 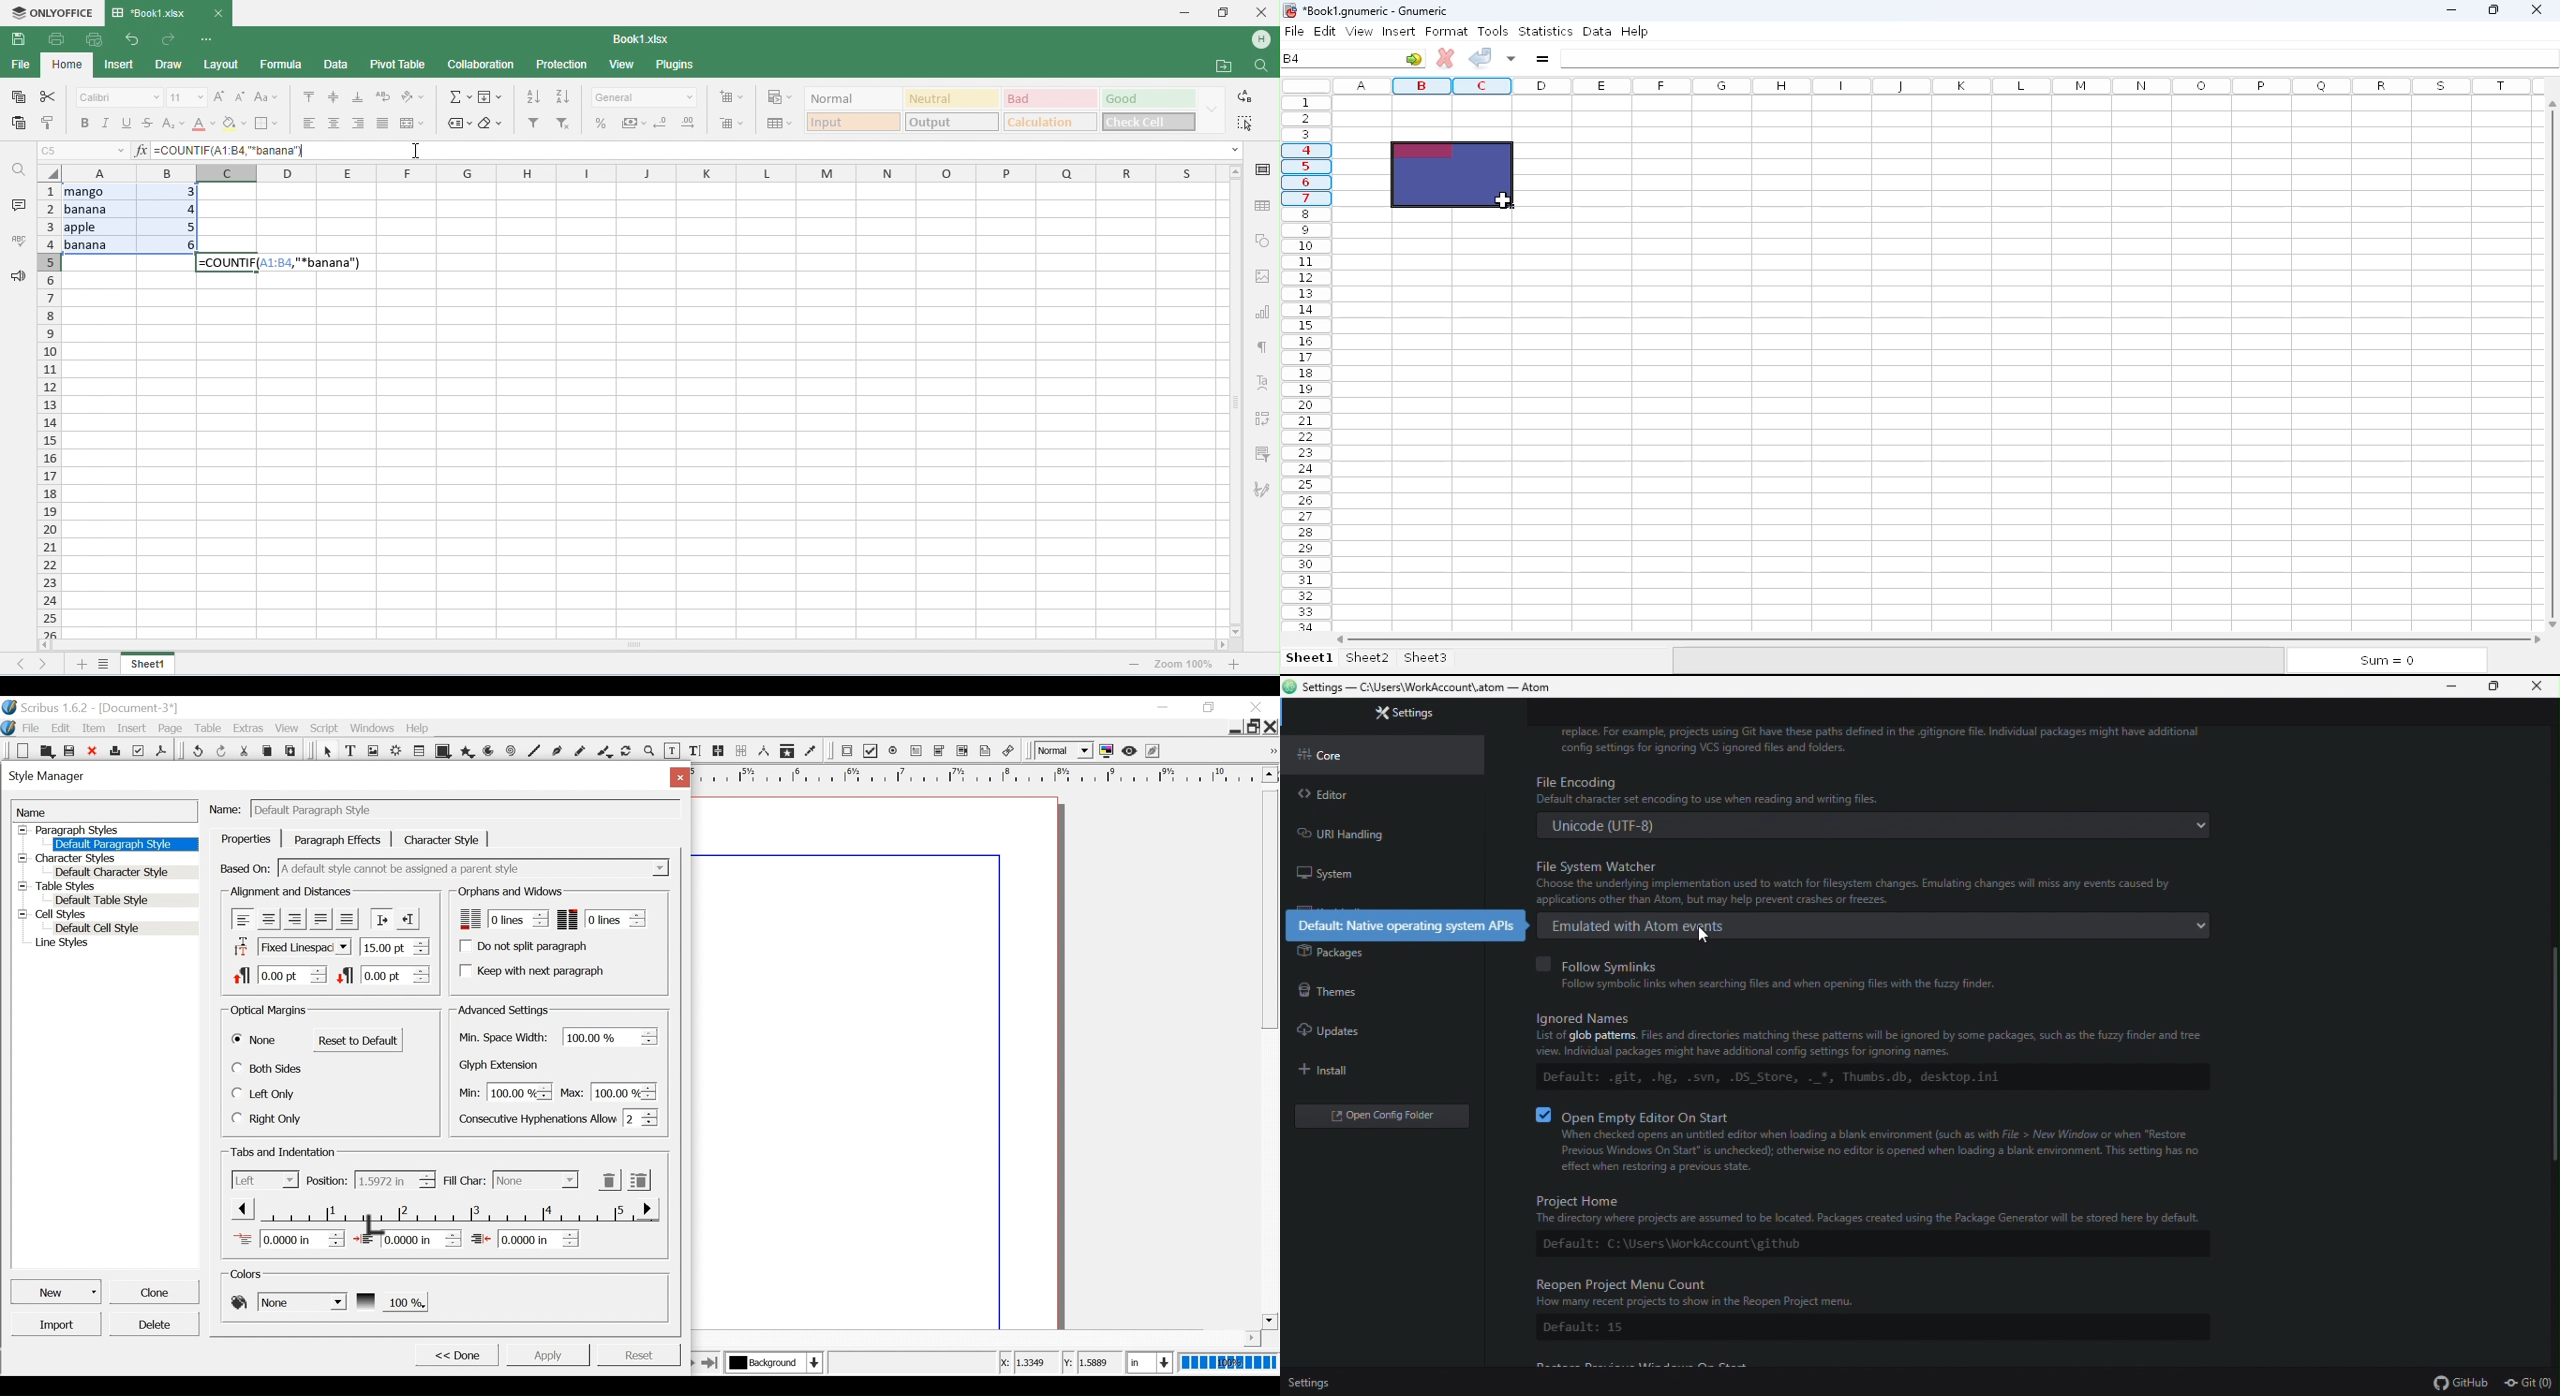 What do you see at coordinates (20, 123) in the screenshot?
I see `paste` at bounding box center [20, 123].